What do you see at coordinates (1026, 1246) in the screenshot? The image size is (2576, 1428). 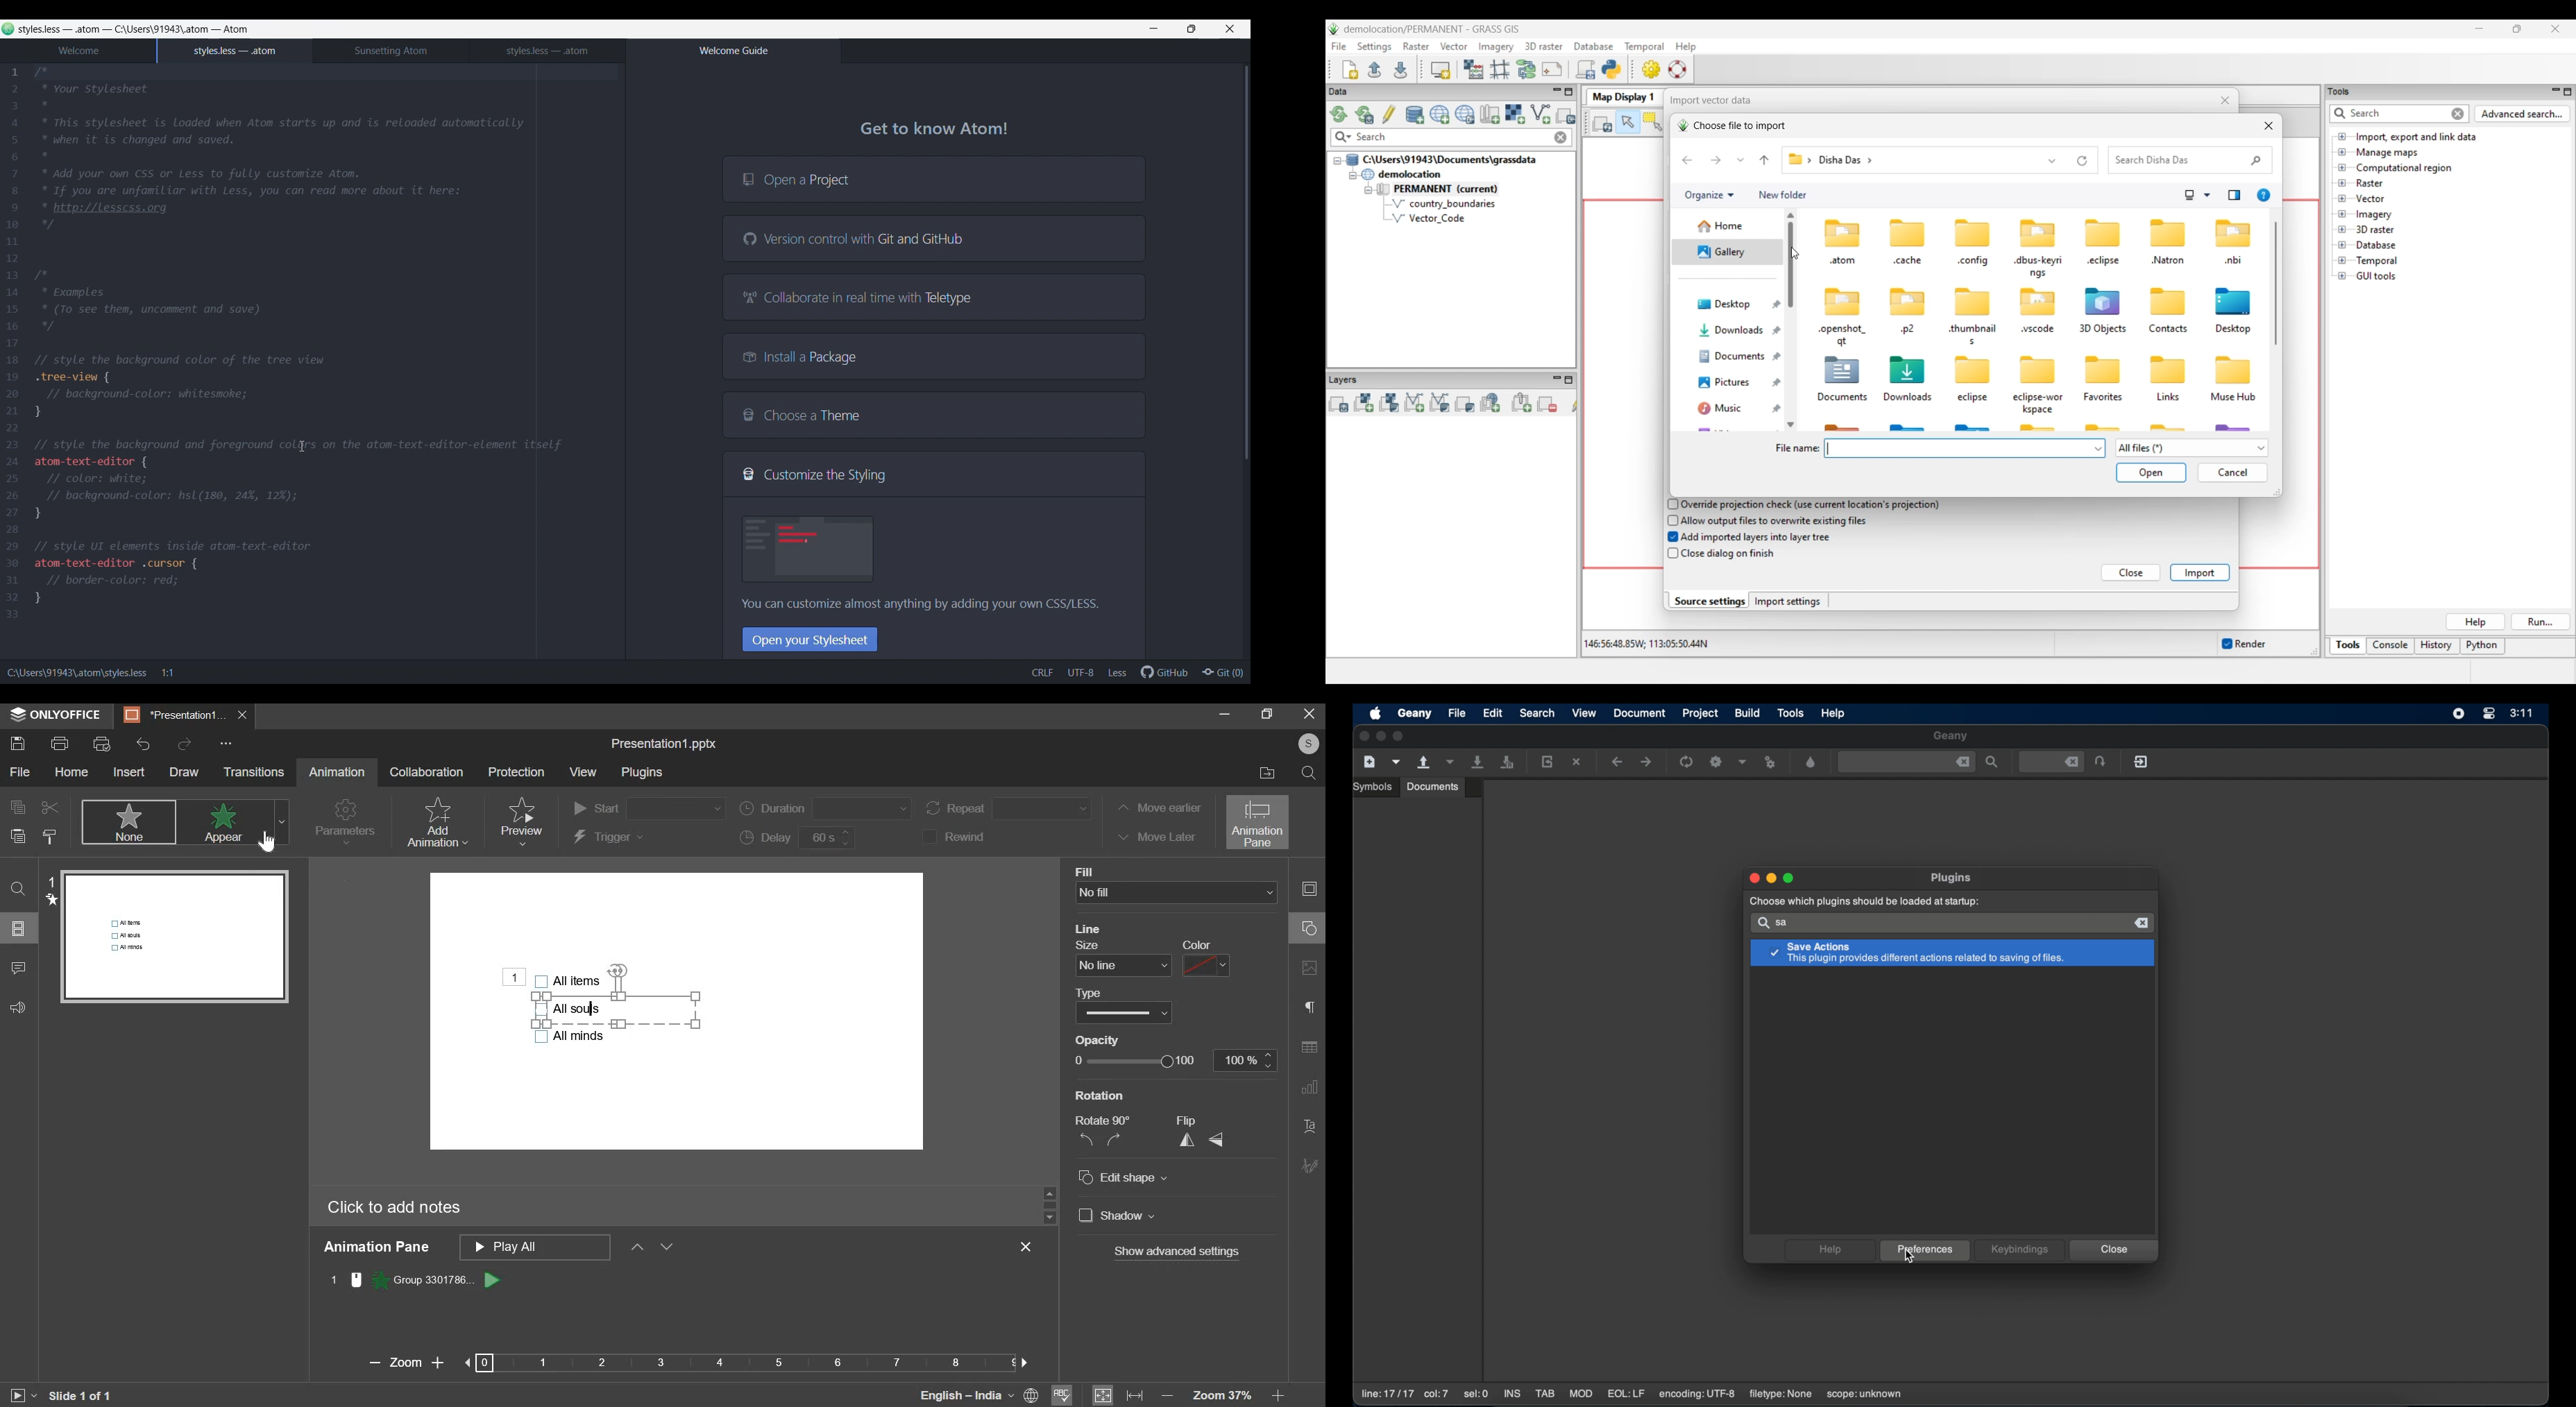 I see `exit` at bounding box center [1026, 1246].